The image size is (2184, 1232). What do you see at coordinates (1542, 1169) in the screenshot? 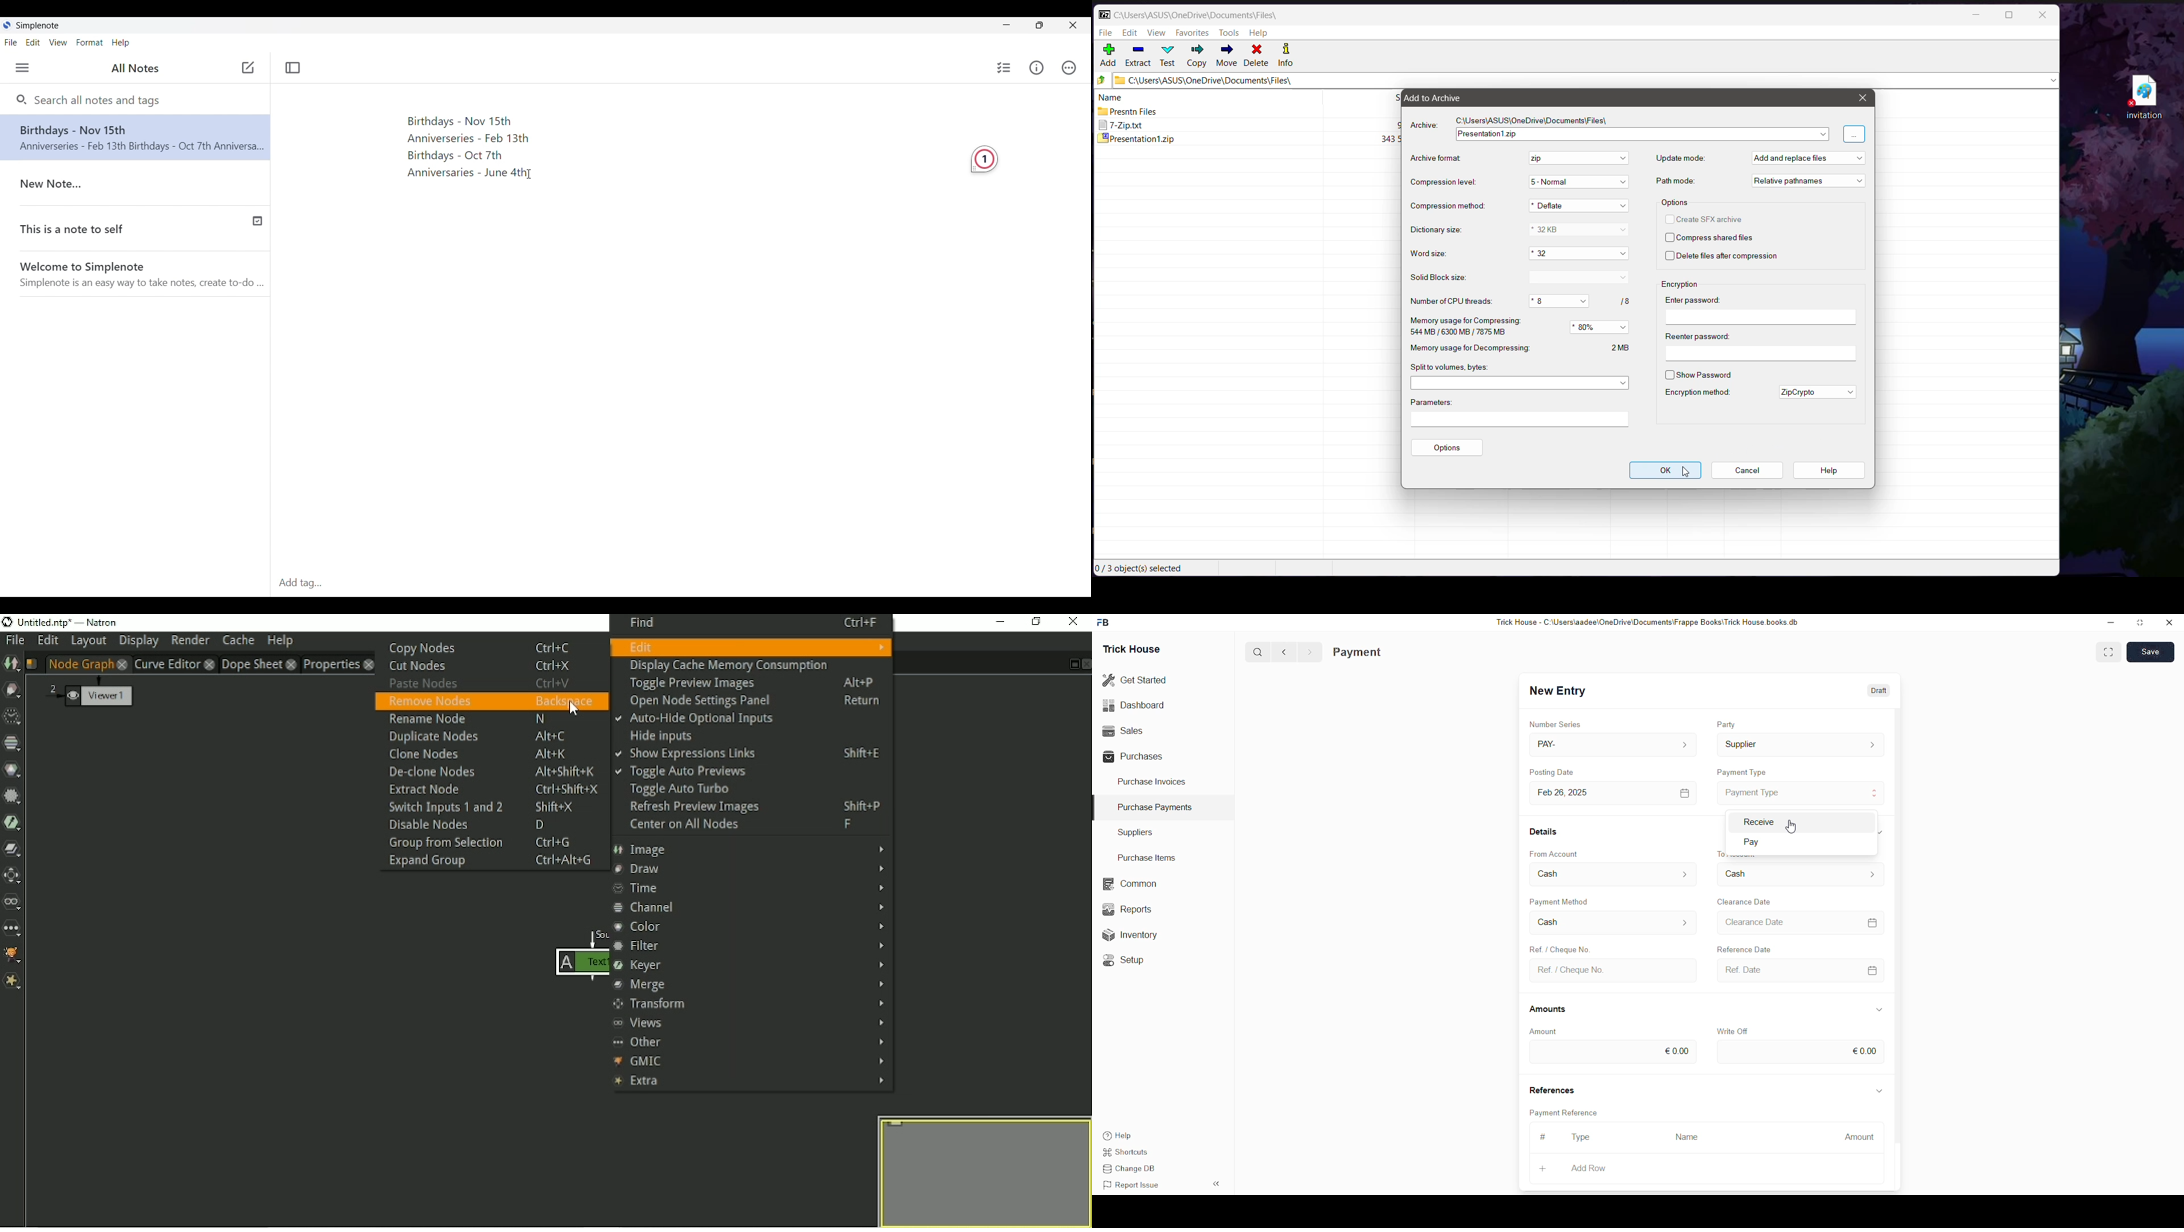
I see `+` at bounding box center [1542, 1169].